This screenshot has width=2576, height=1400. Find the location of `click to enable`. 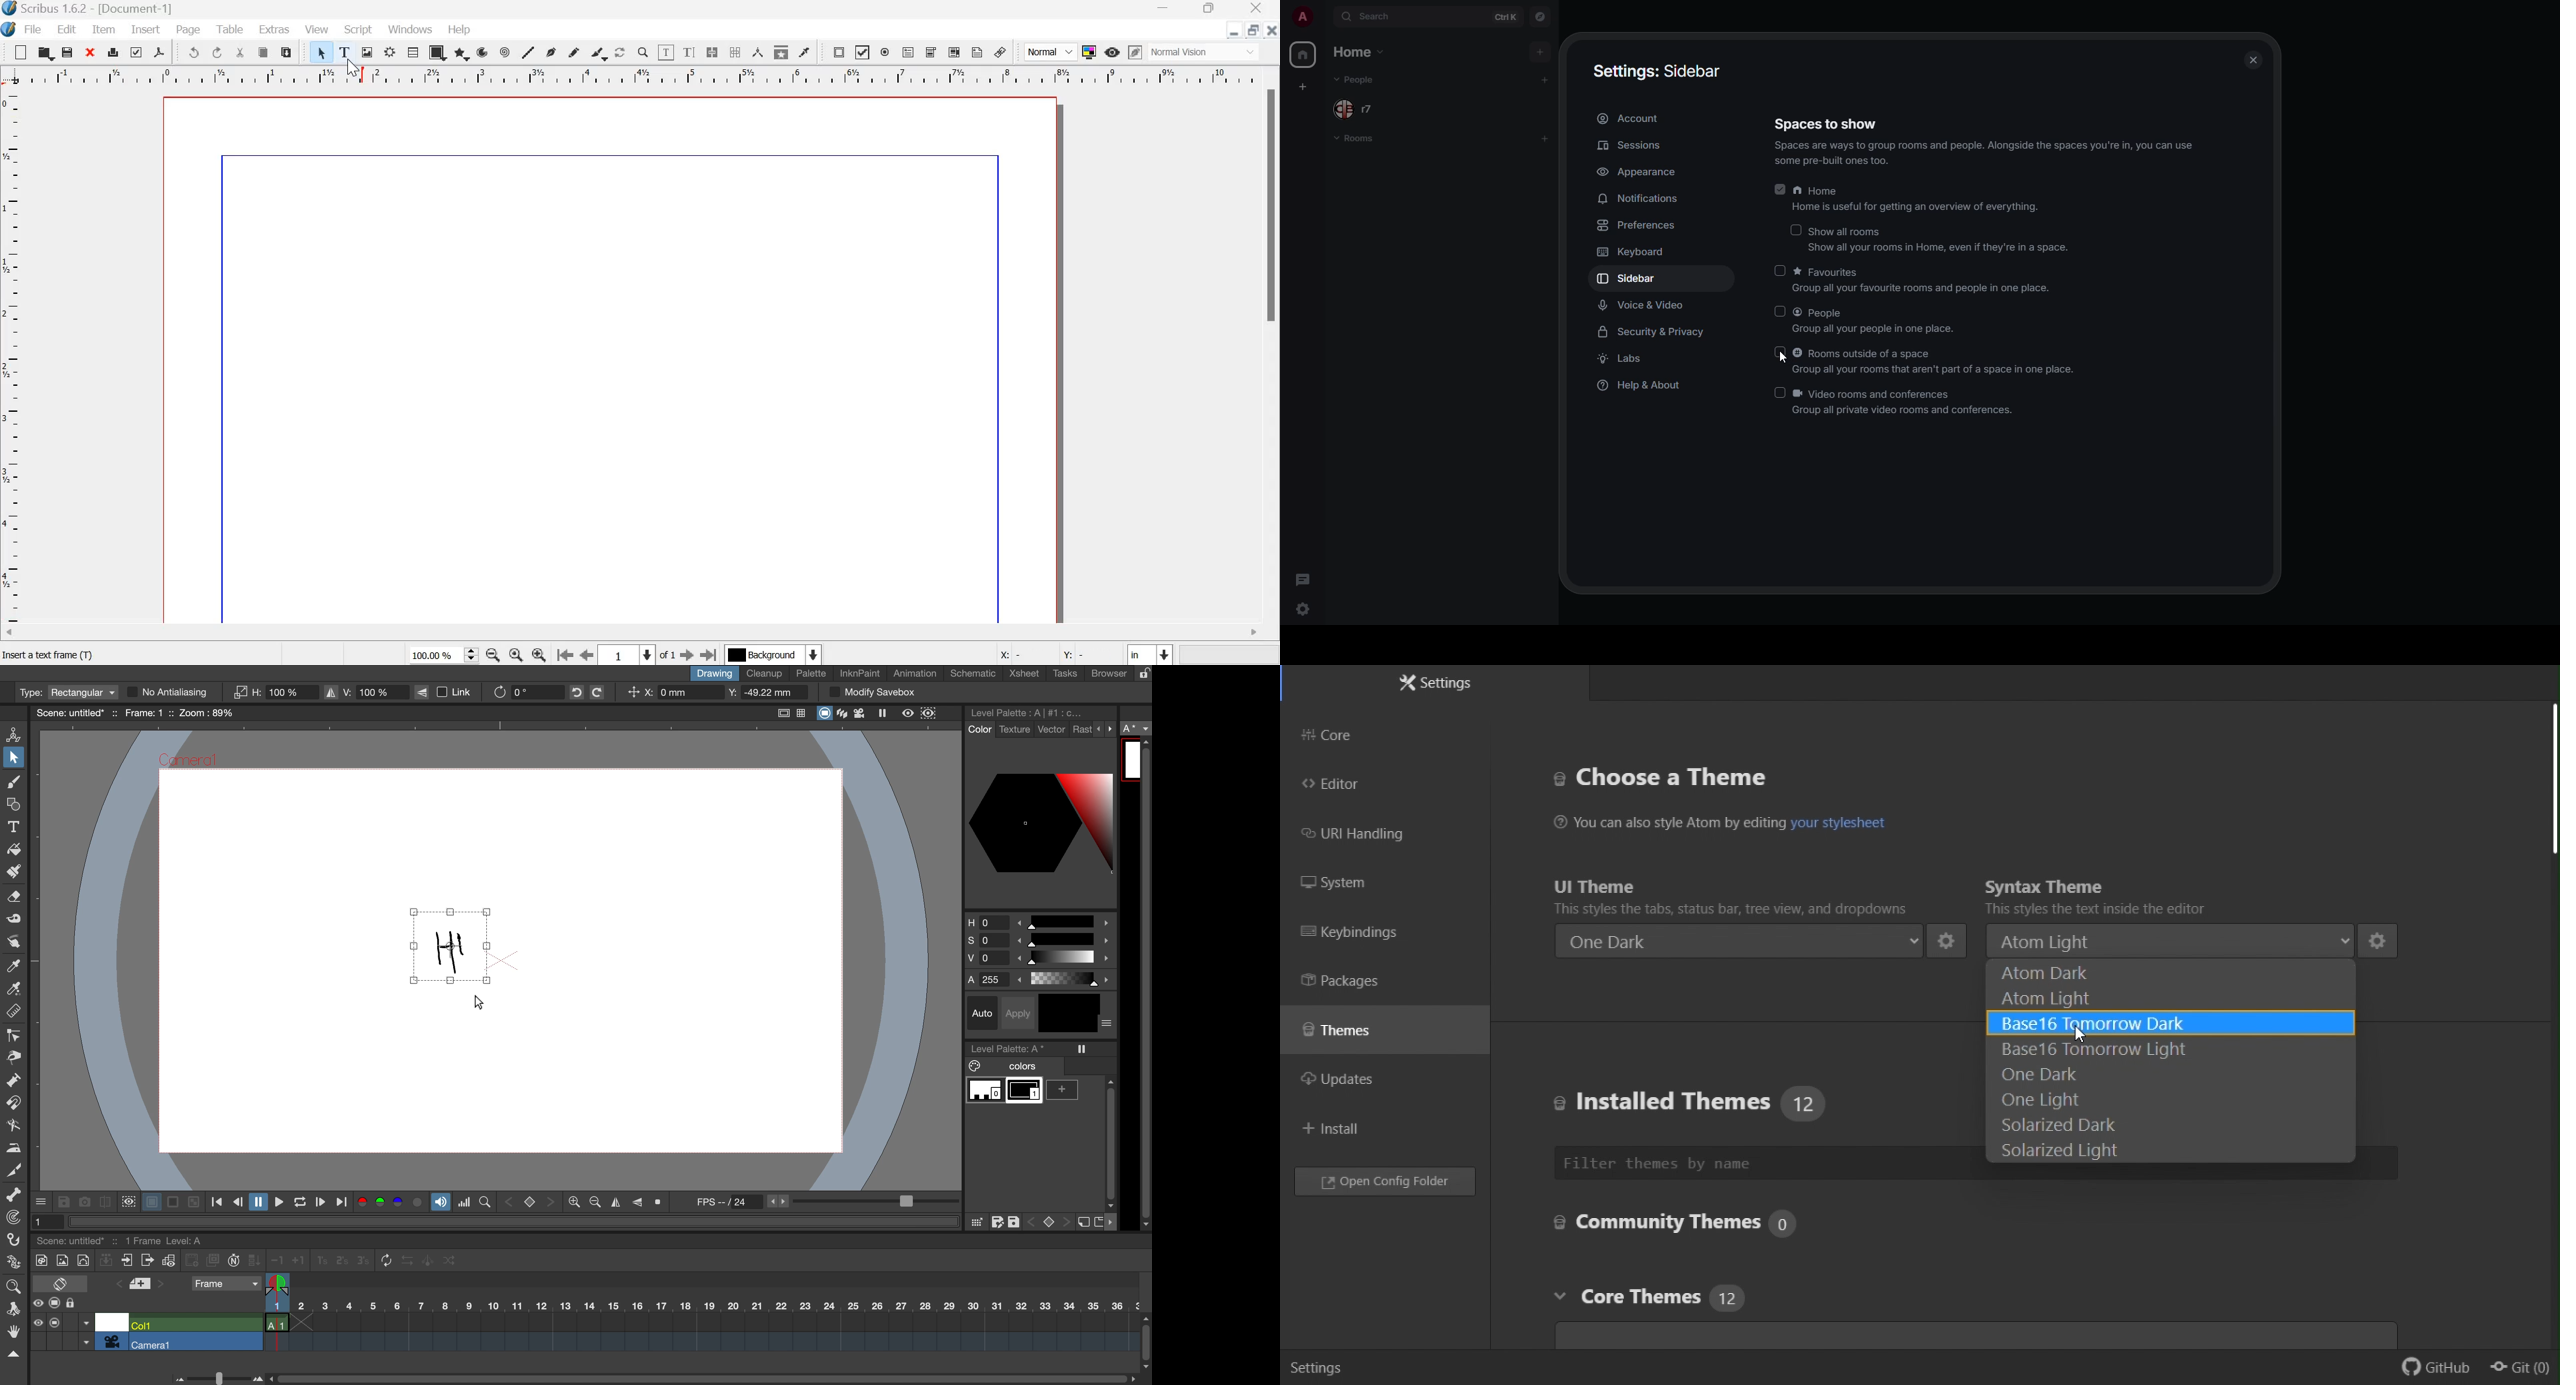

click to enable is located at coordinates (1780, 351).